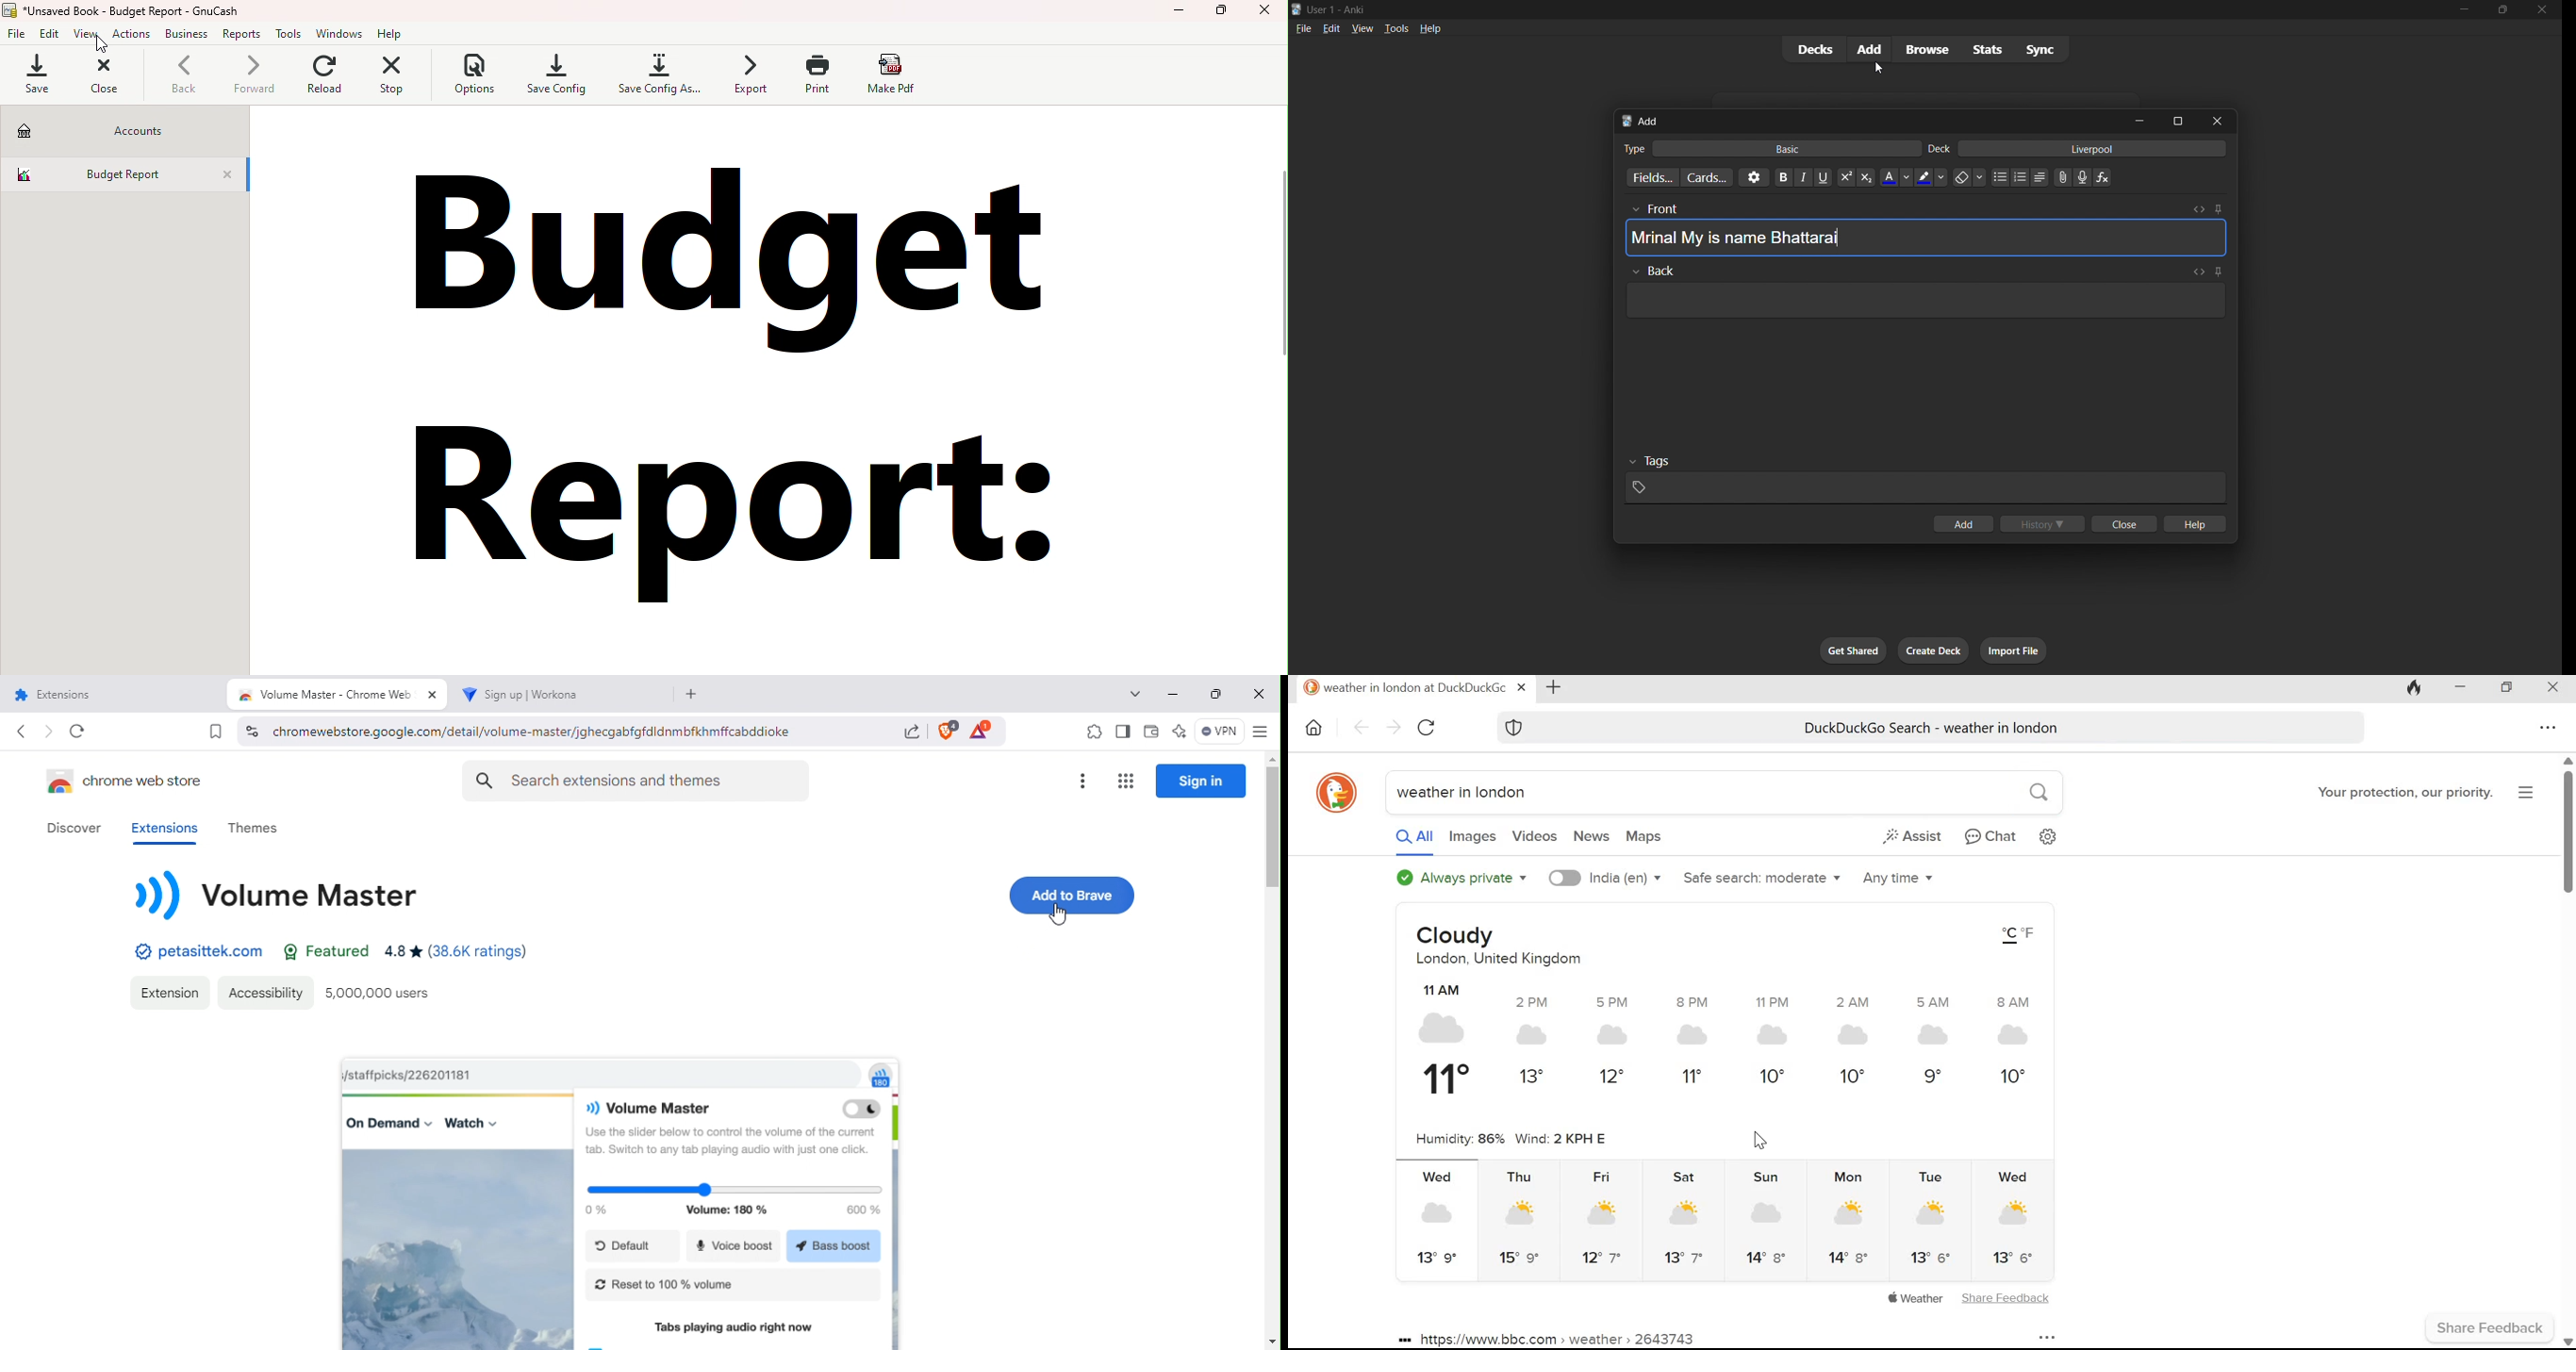  What do you see at coordinates (1865, 177) in the screenshot?
I see `sub script` at bounding box center [1865, 177].